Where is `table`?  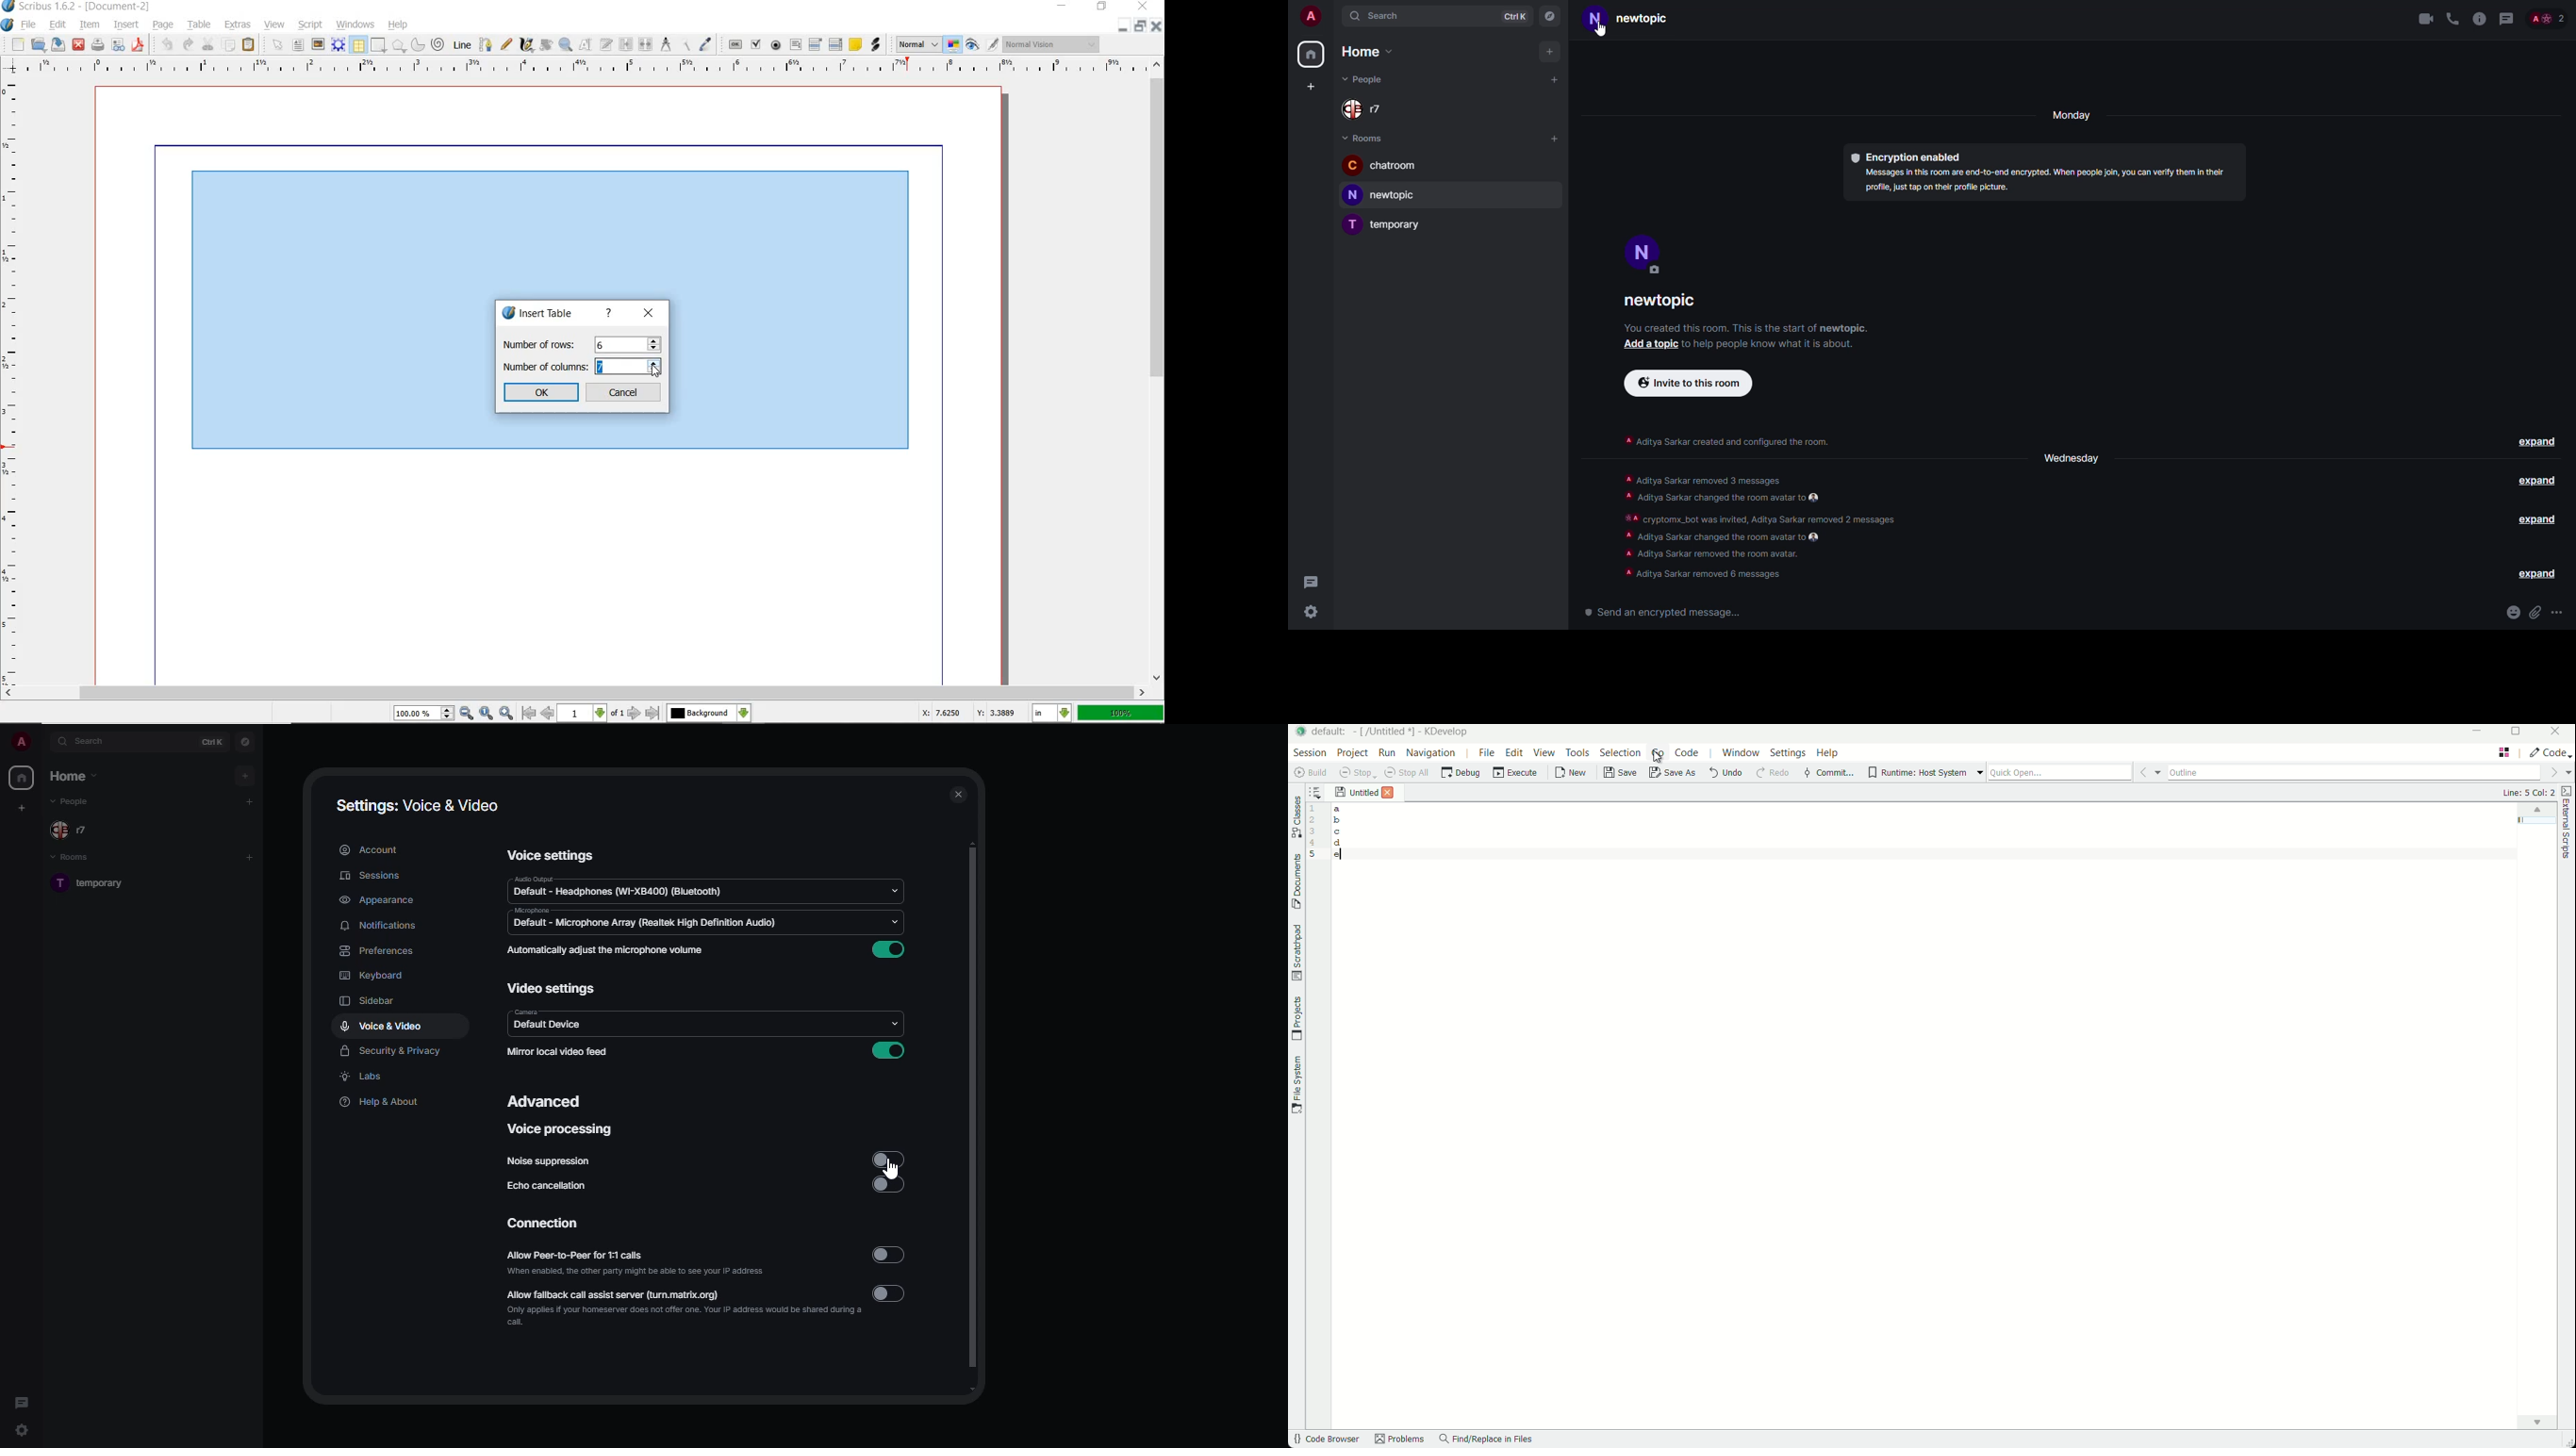 table is located at coordinates (359, 45).